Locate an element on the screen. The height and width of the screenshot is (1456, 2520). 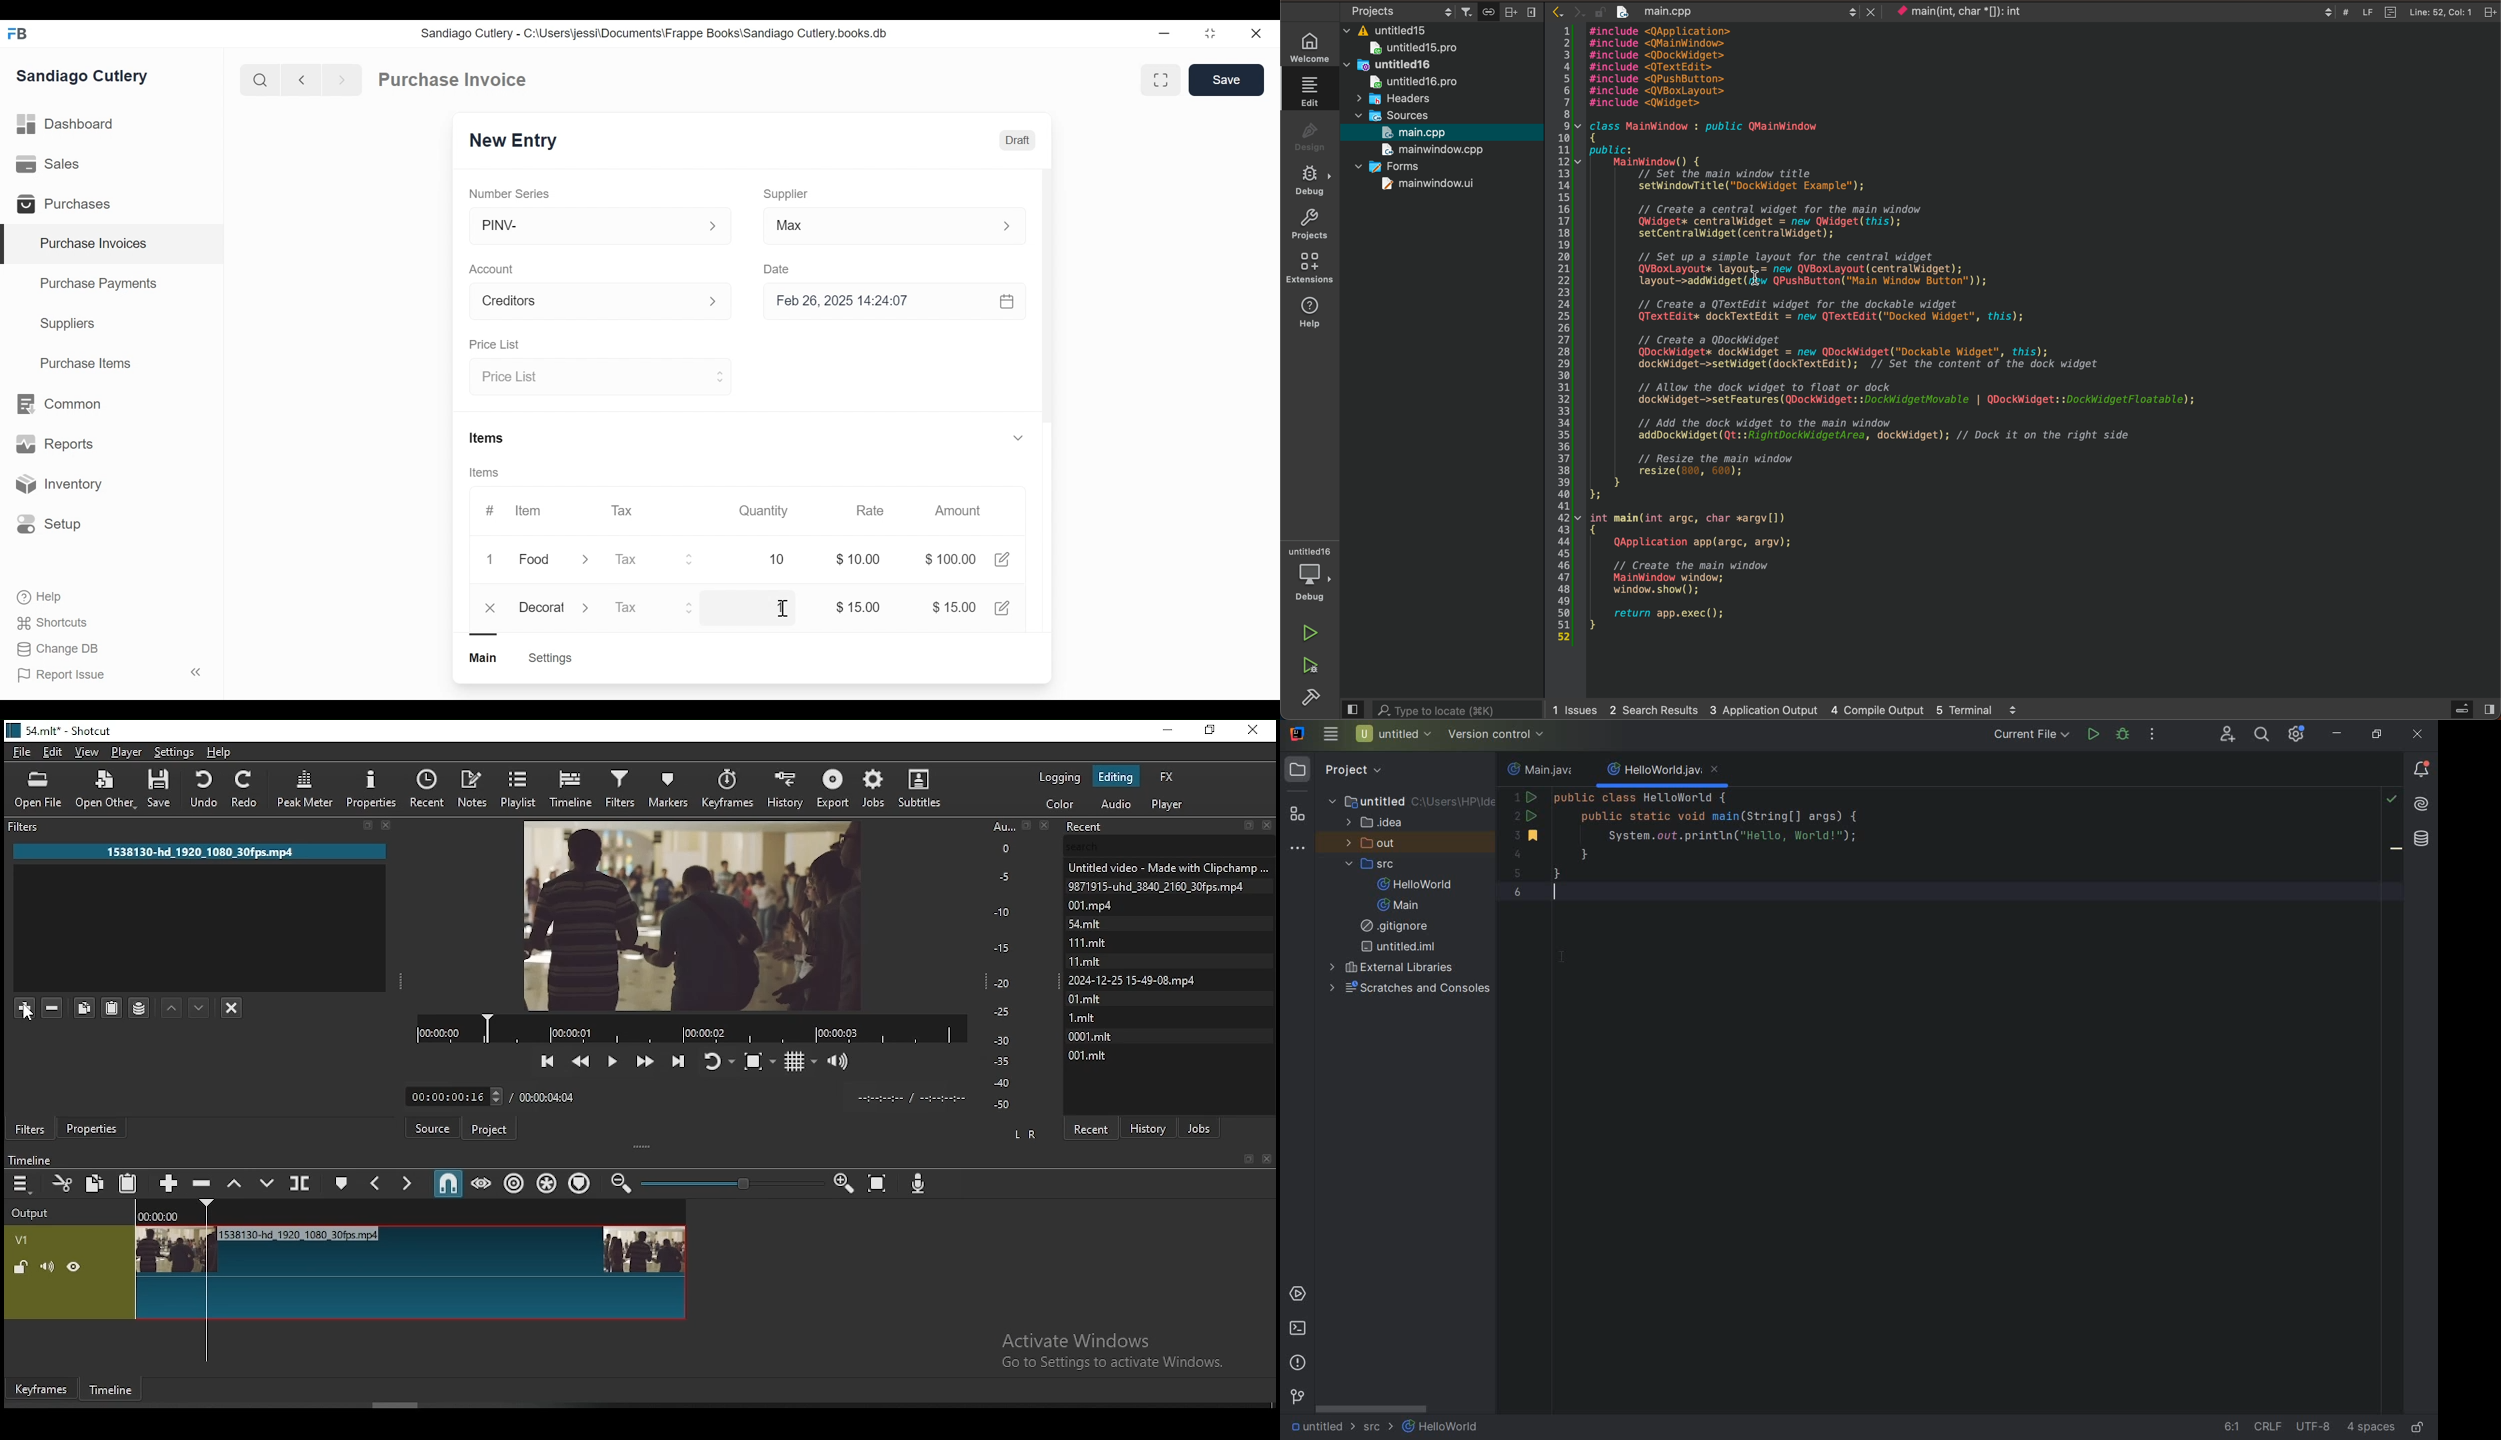
close is located at coordinates (1255, 34).